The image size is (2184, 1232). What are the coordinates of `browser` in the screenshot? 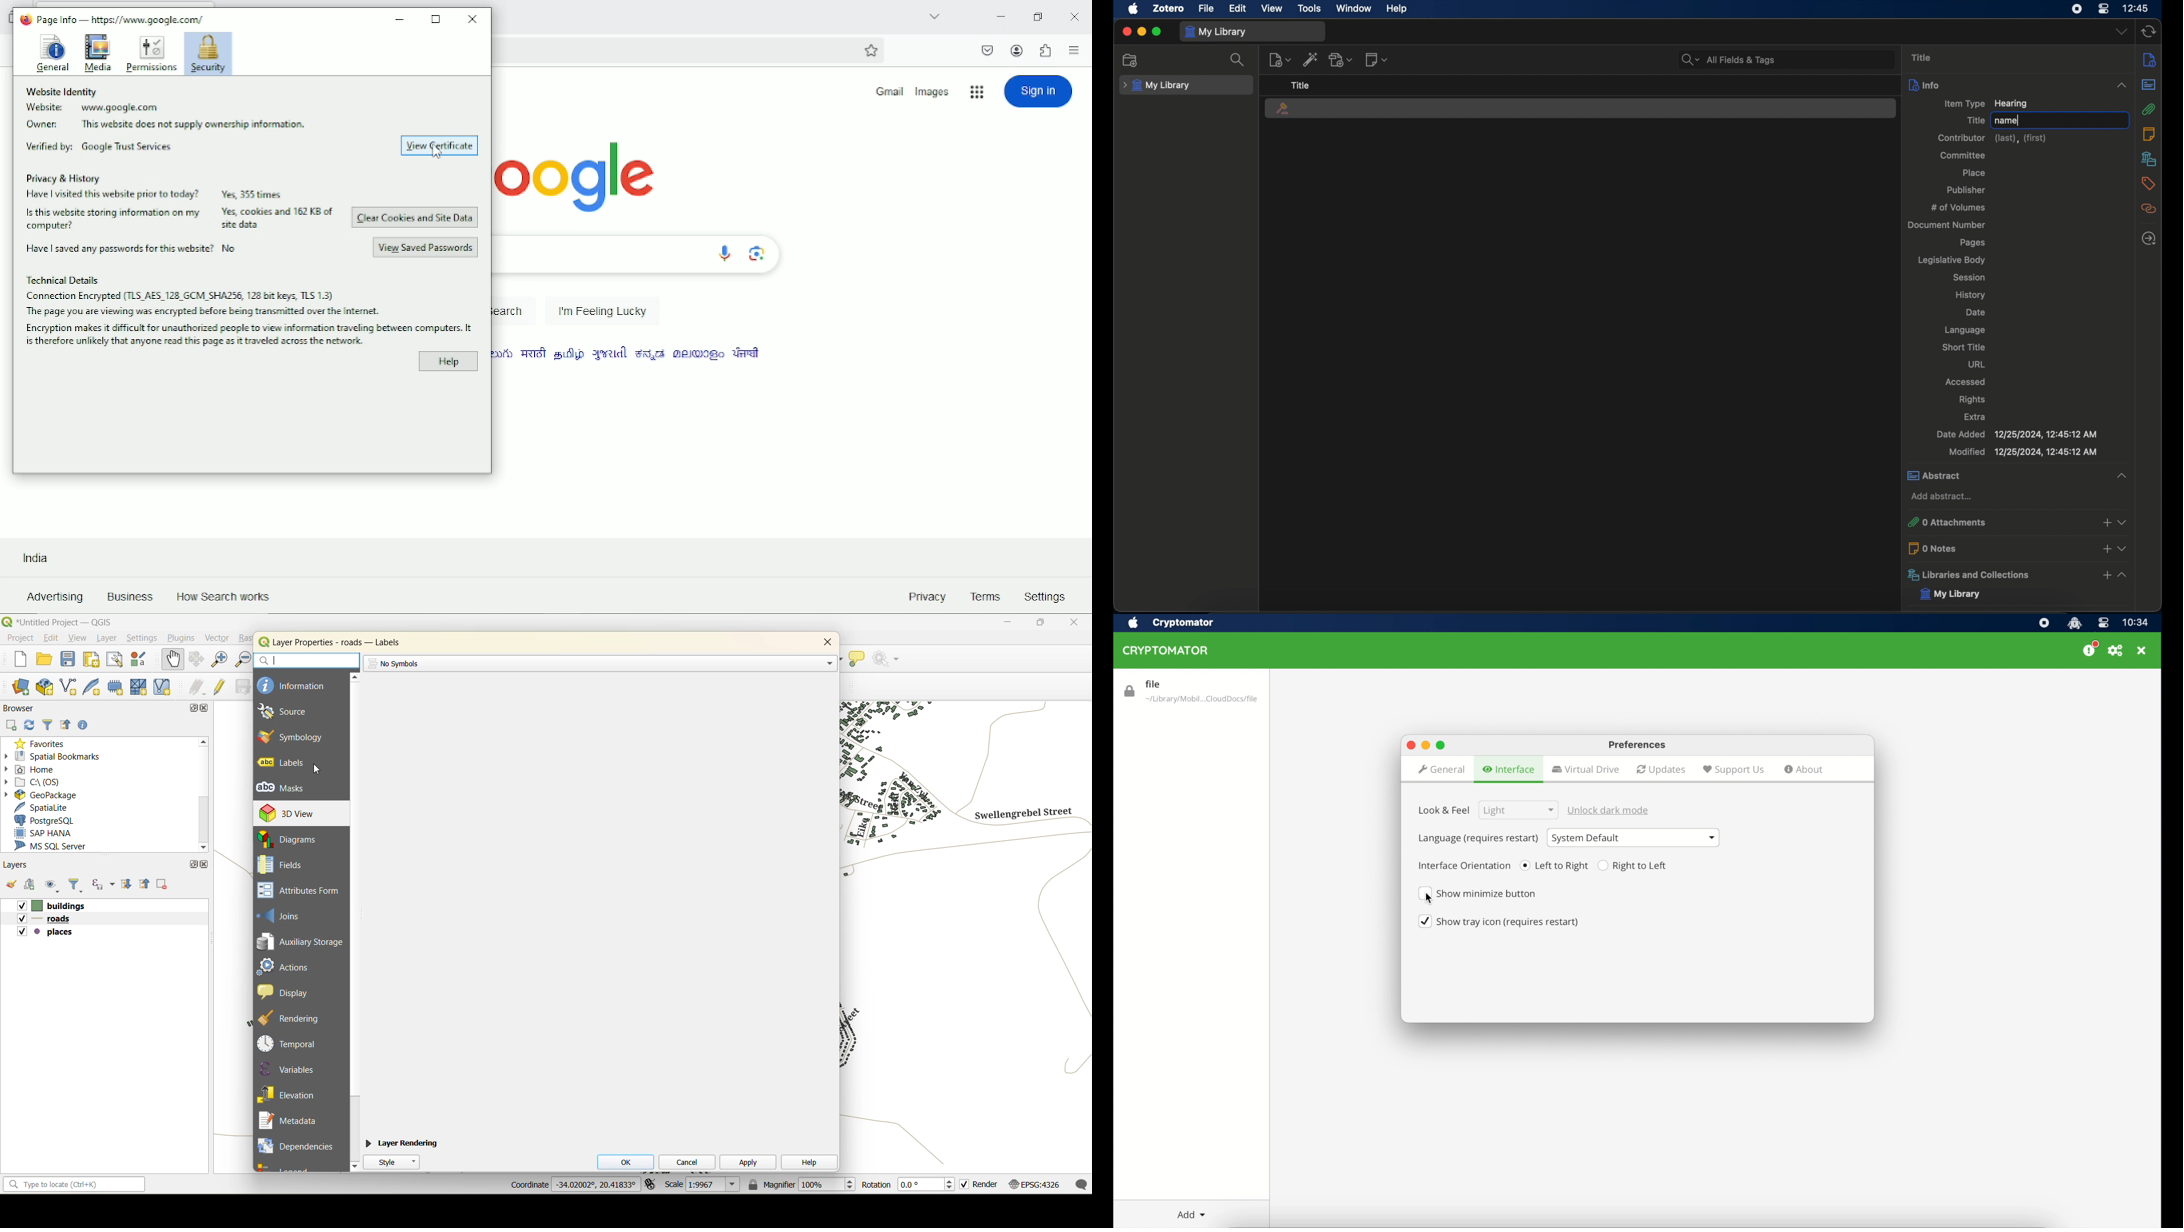 It's located at (20, 710).